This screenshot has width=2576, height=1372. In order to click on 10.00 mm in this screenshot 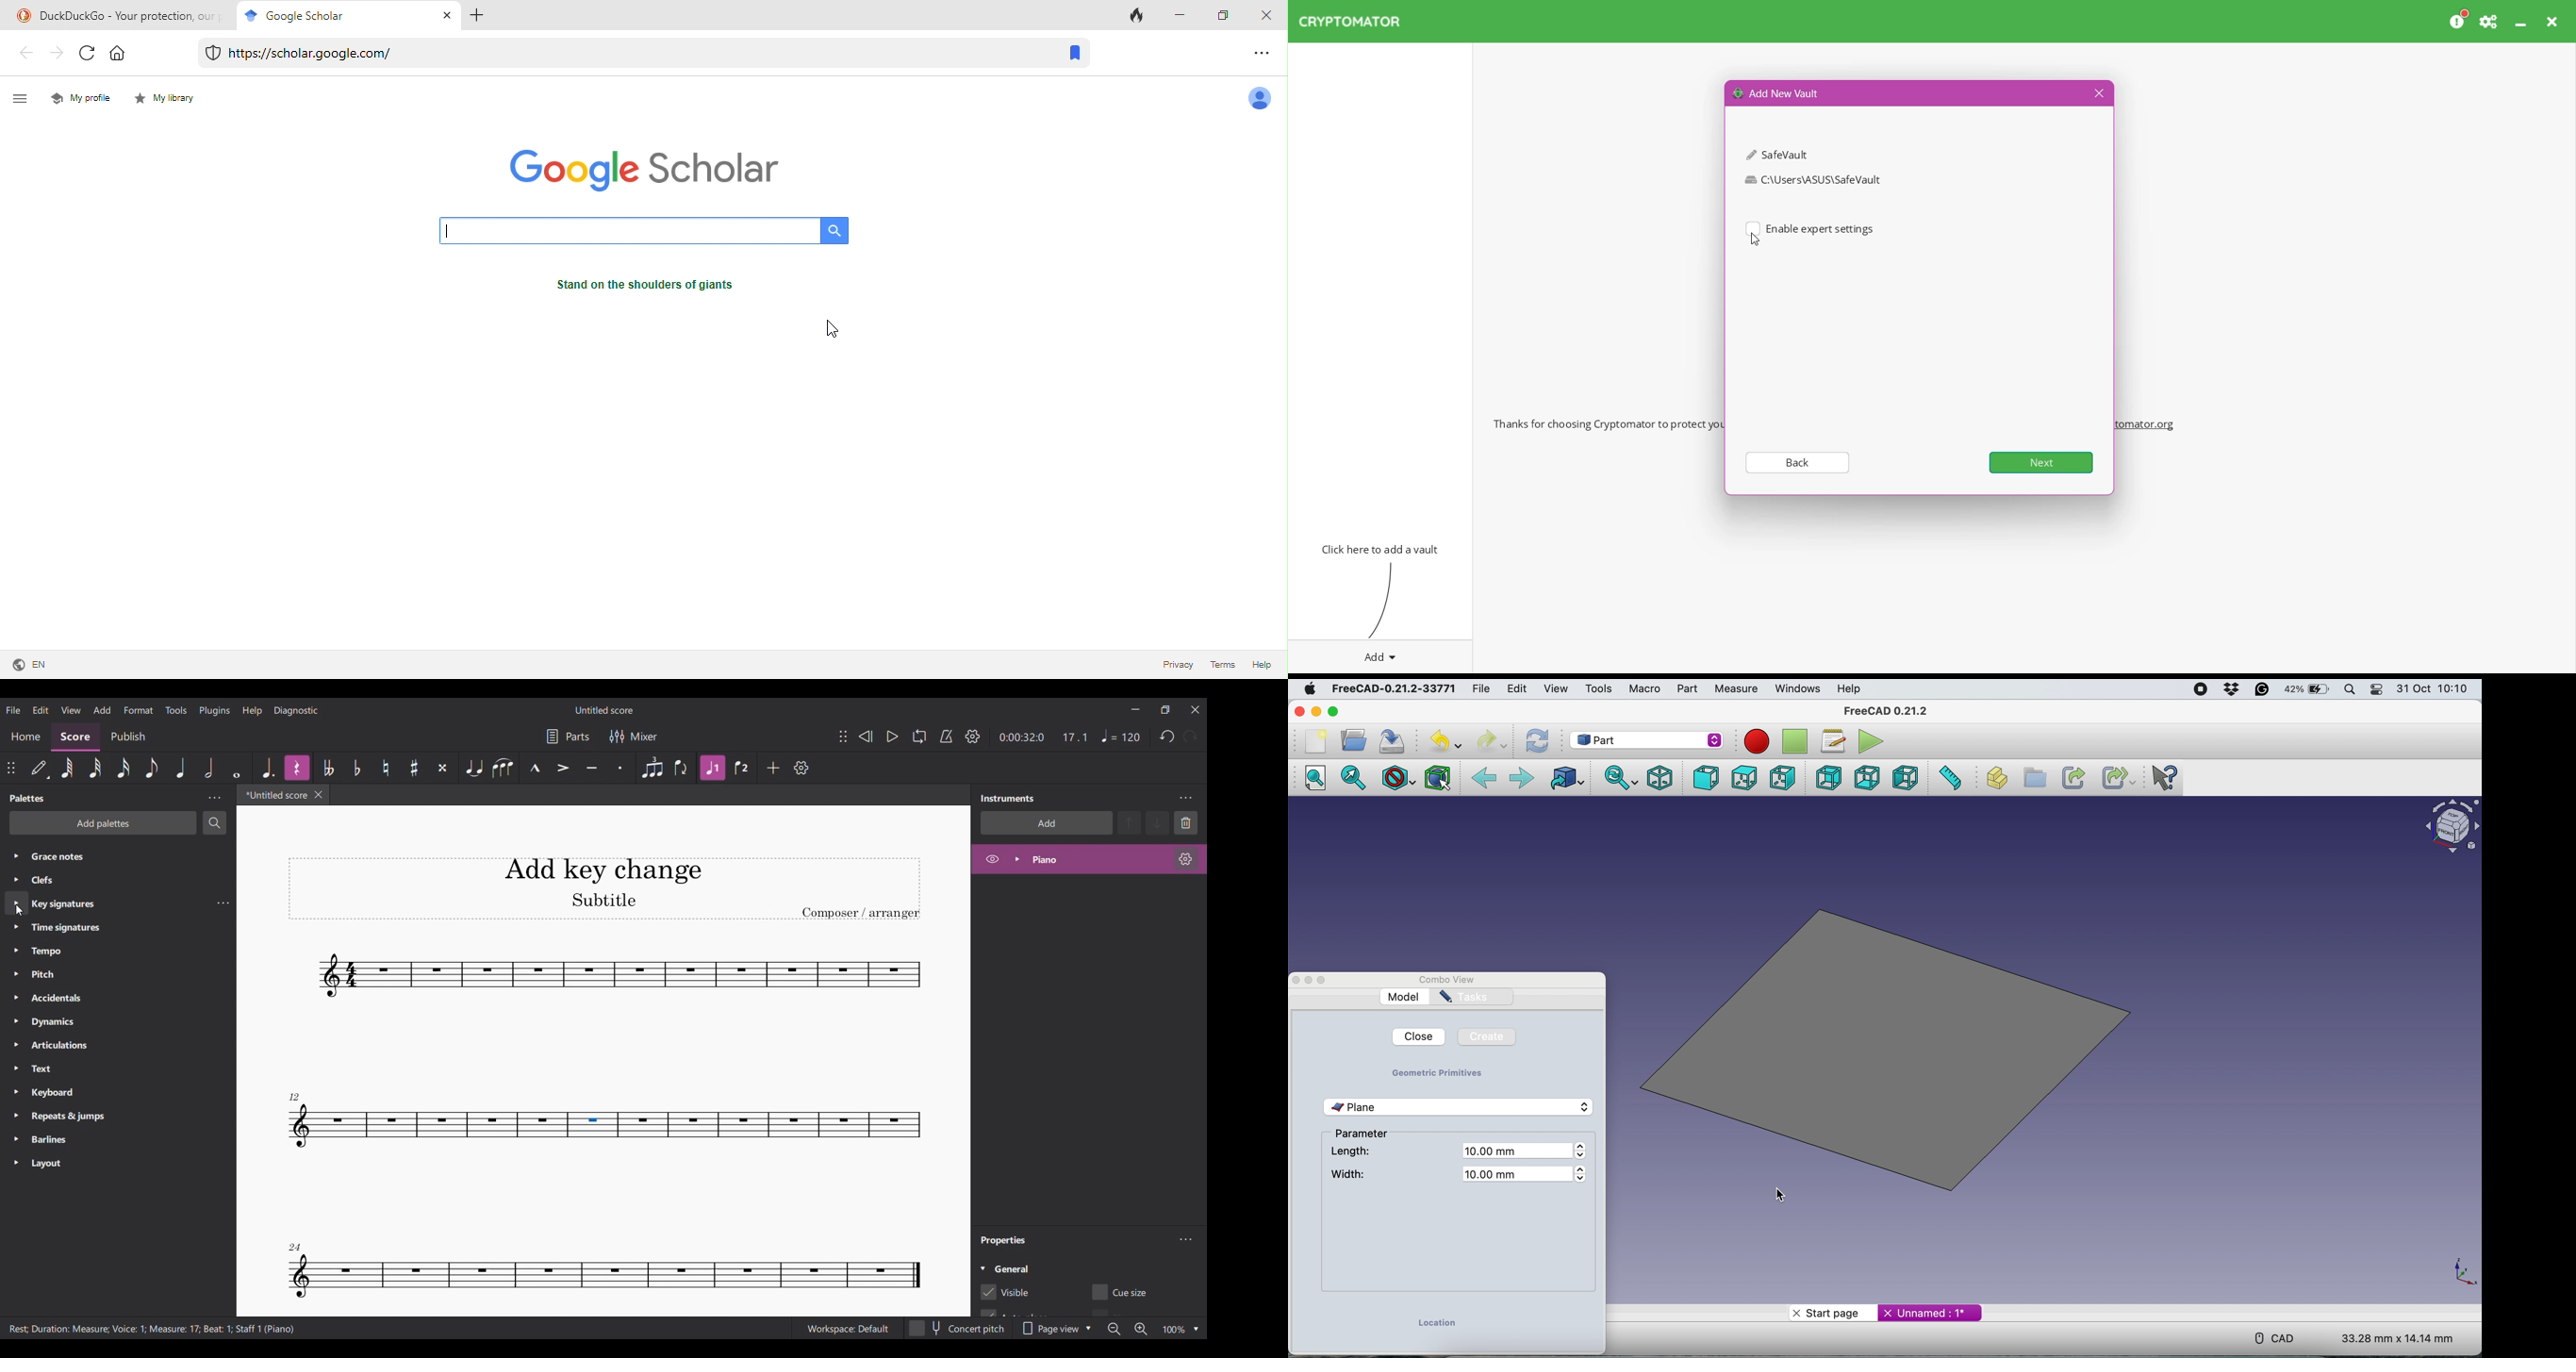, I will do `click(1521, 1151)`.